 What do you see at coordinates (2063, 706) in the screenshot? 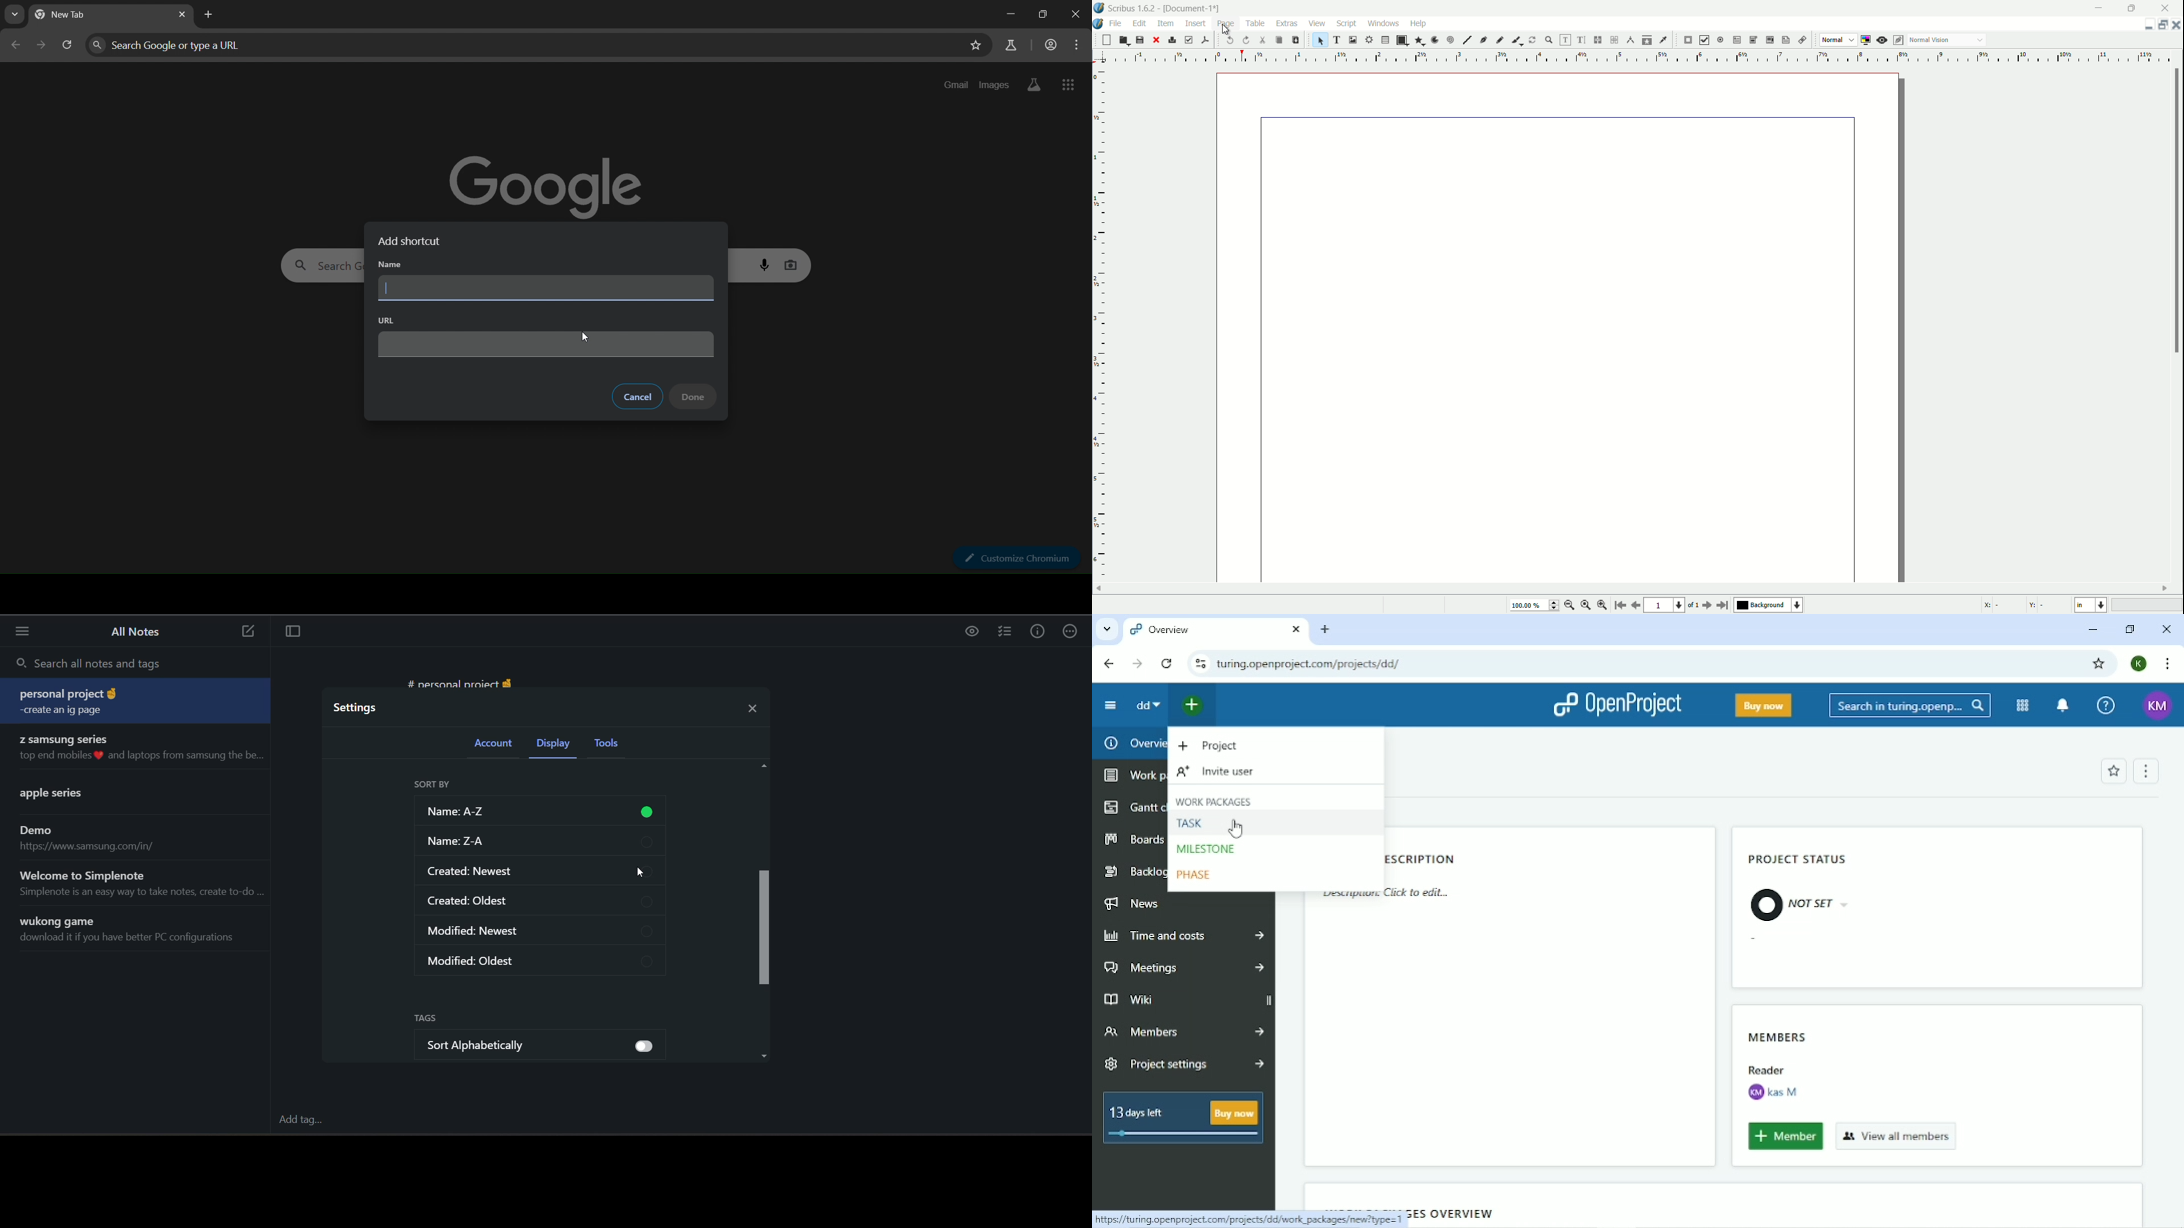
I see `To notification center` at bounding box center [2063, 706].